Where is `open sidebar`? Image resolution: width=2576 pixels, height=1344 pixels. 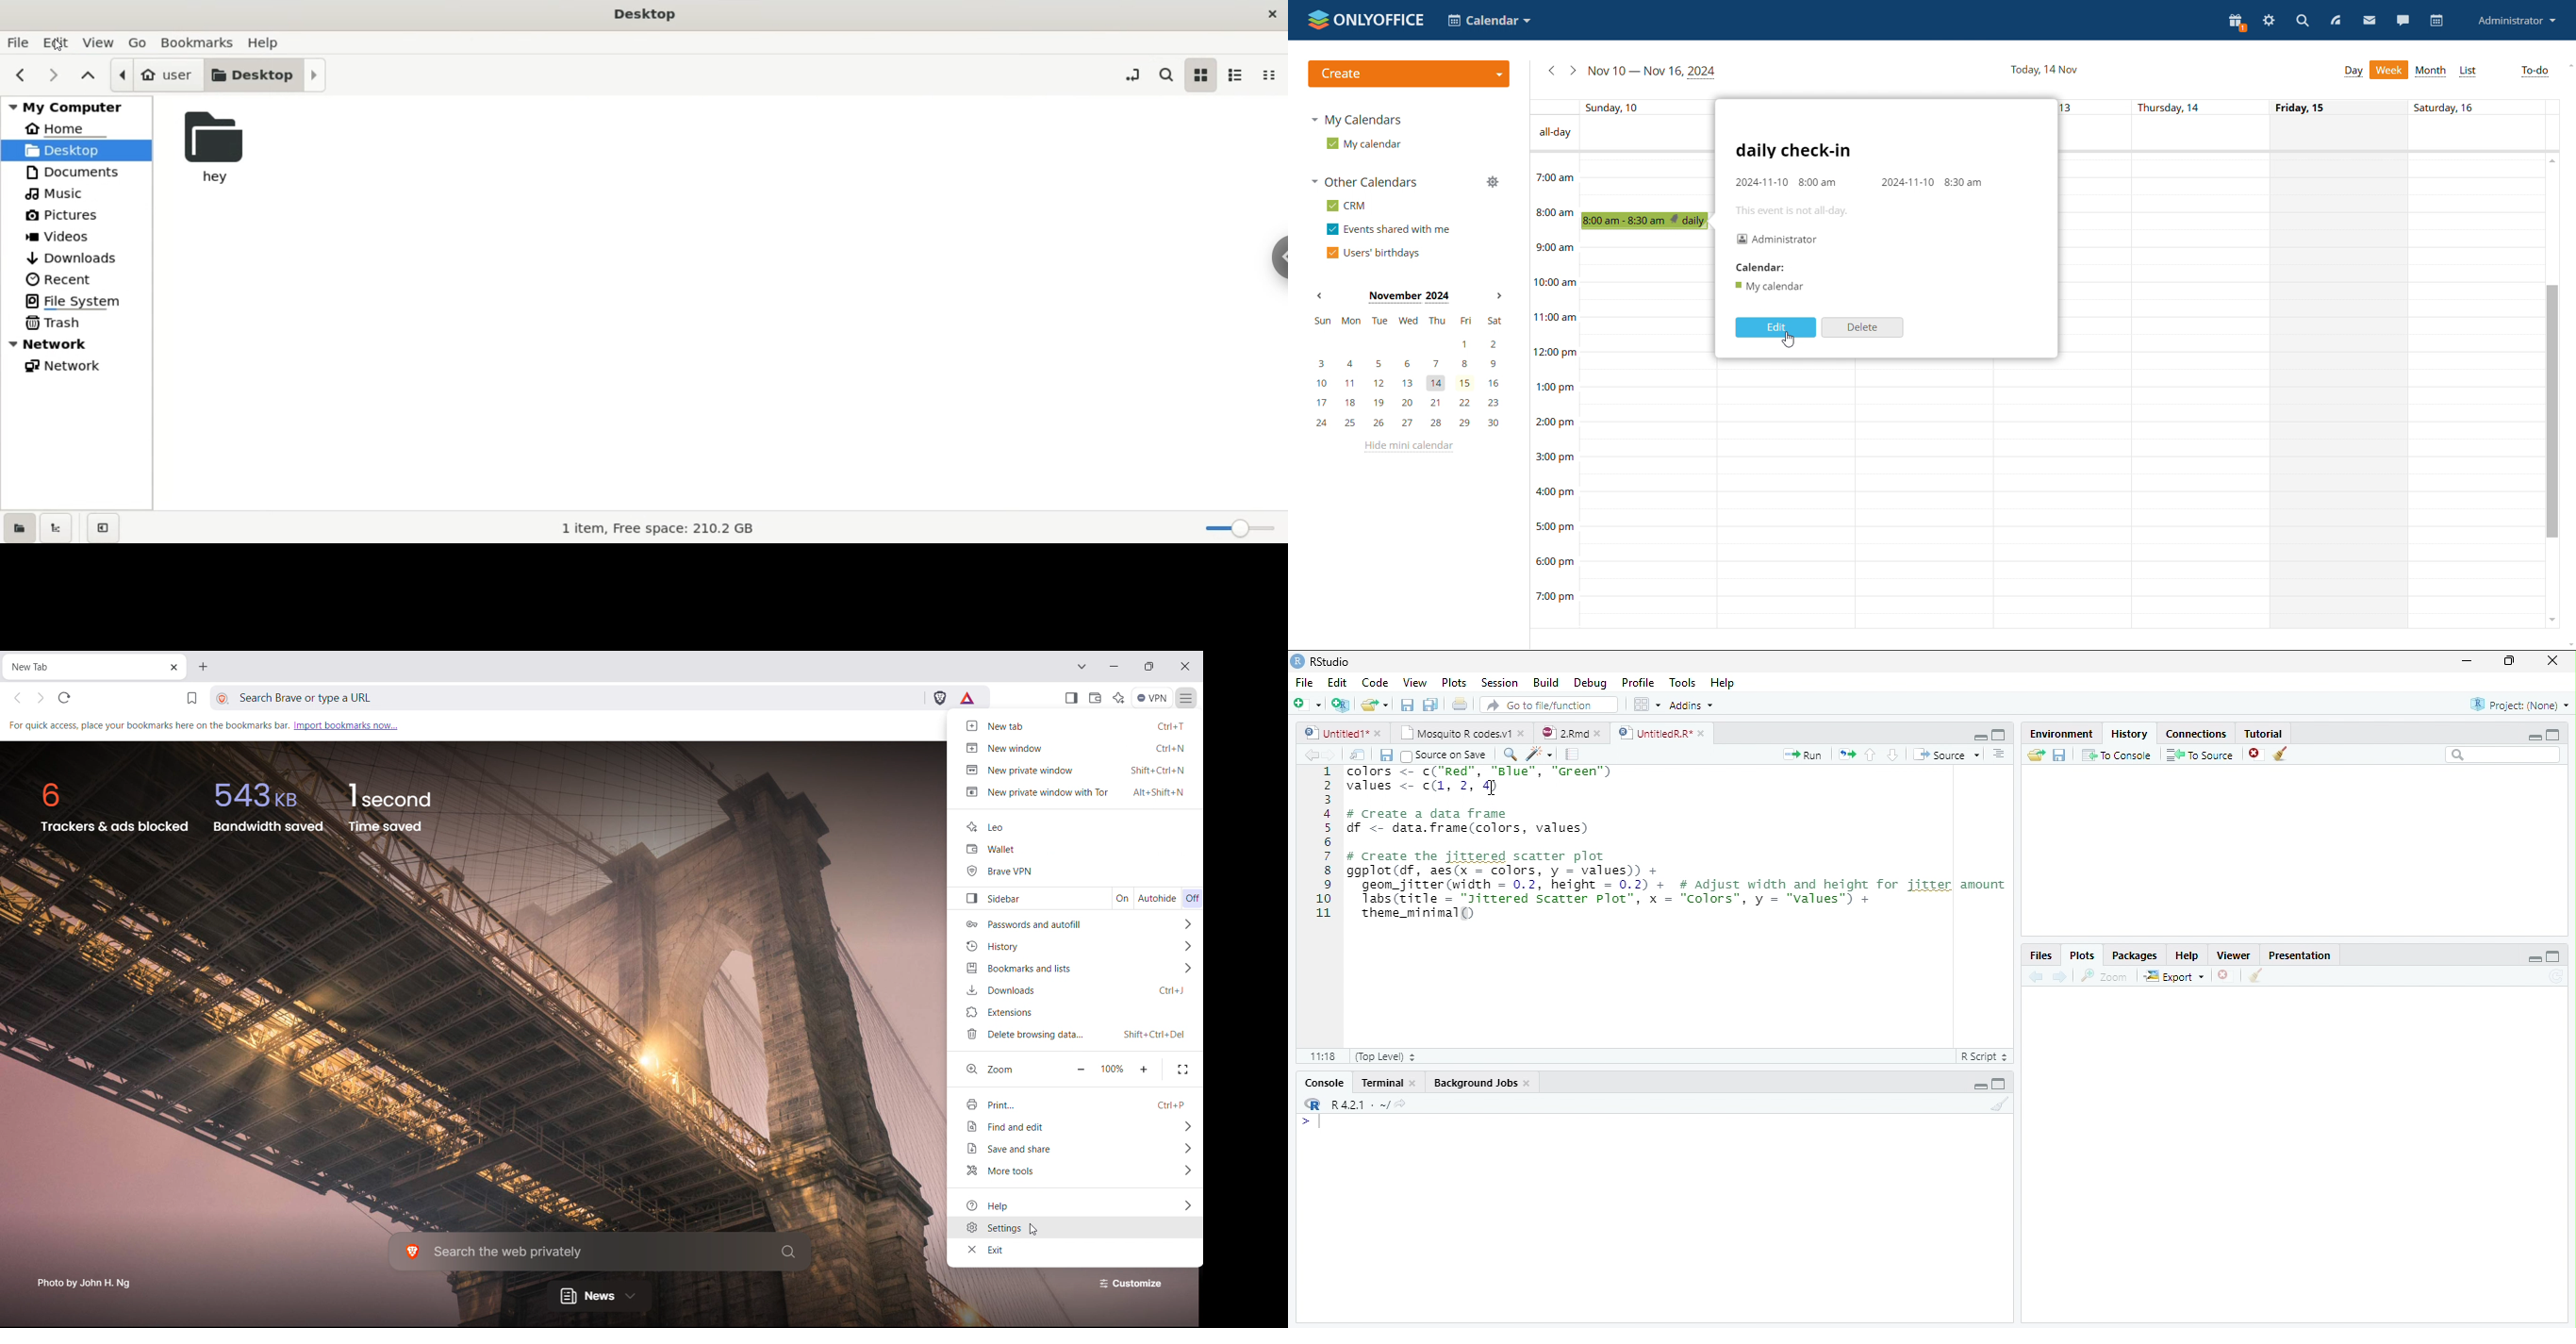 open sidebar is located at coordinates (1071, 698).